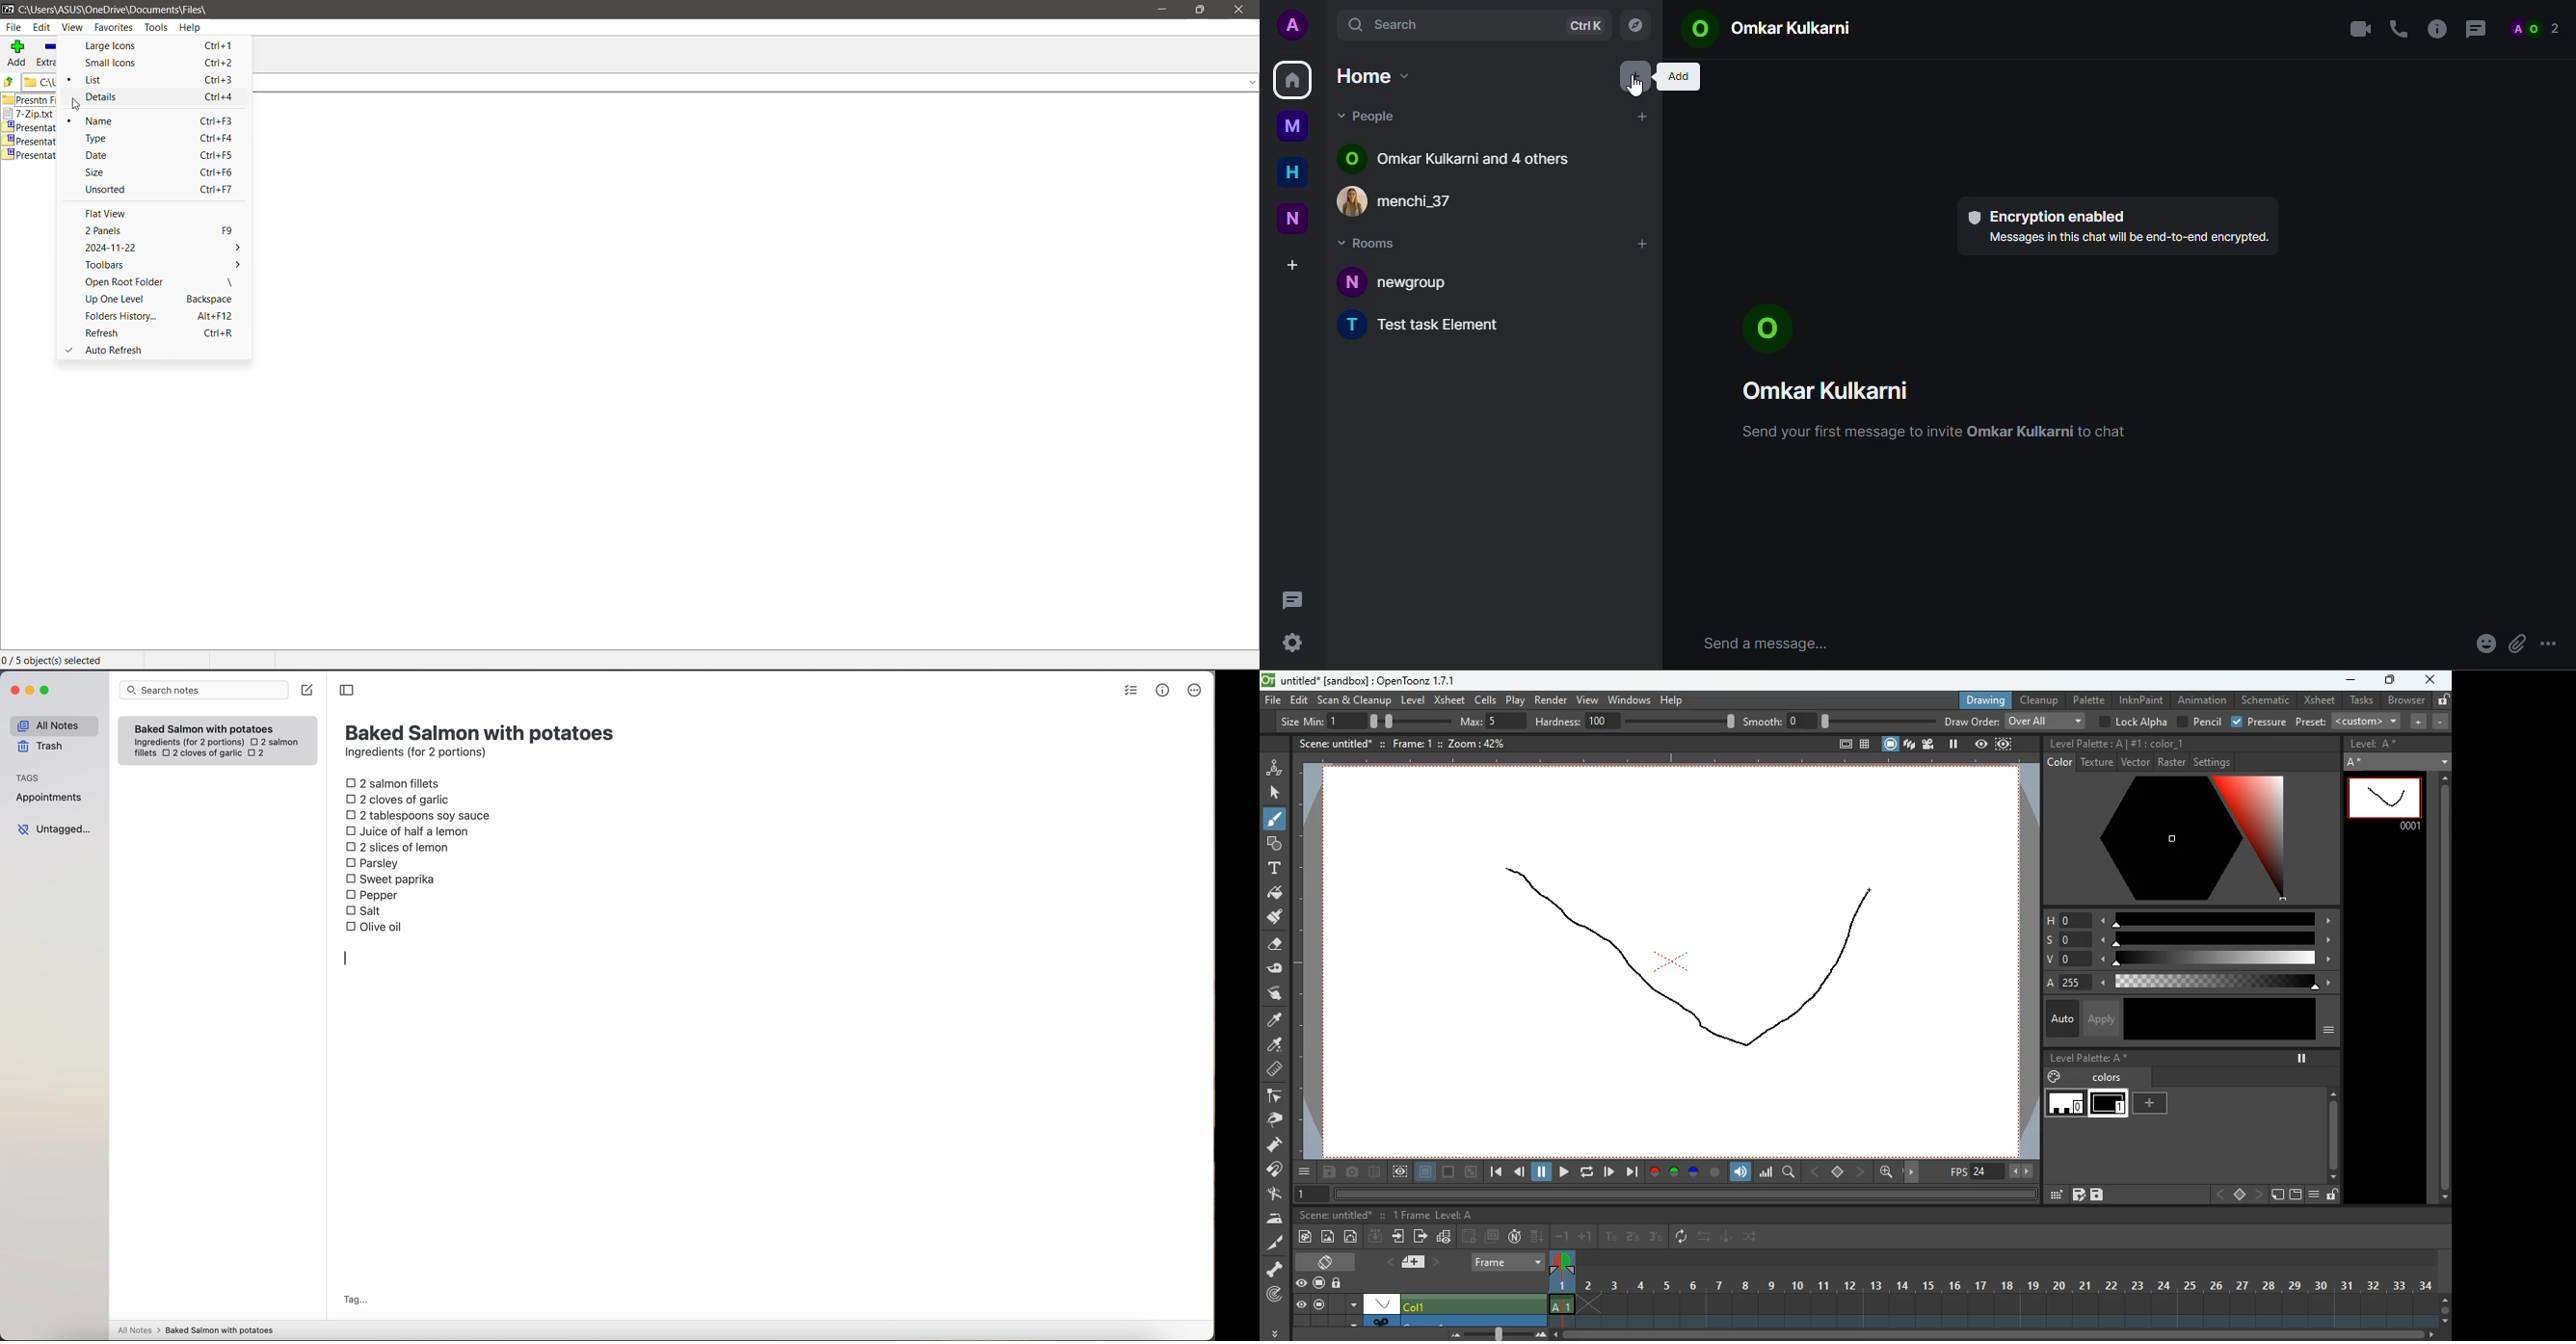  I want to click on home, so click(1377, 79).